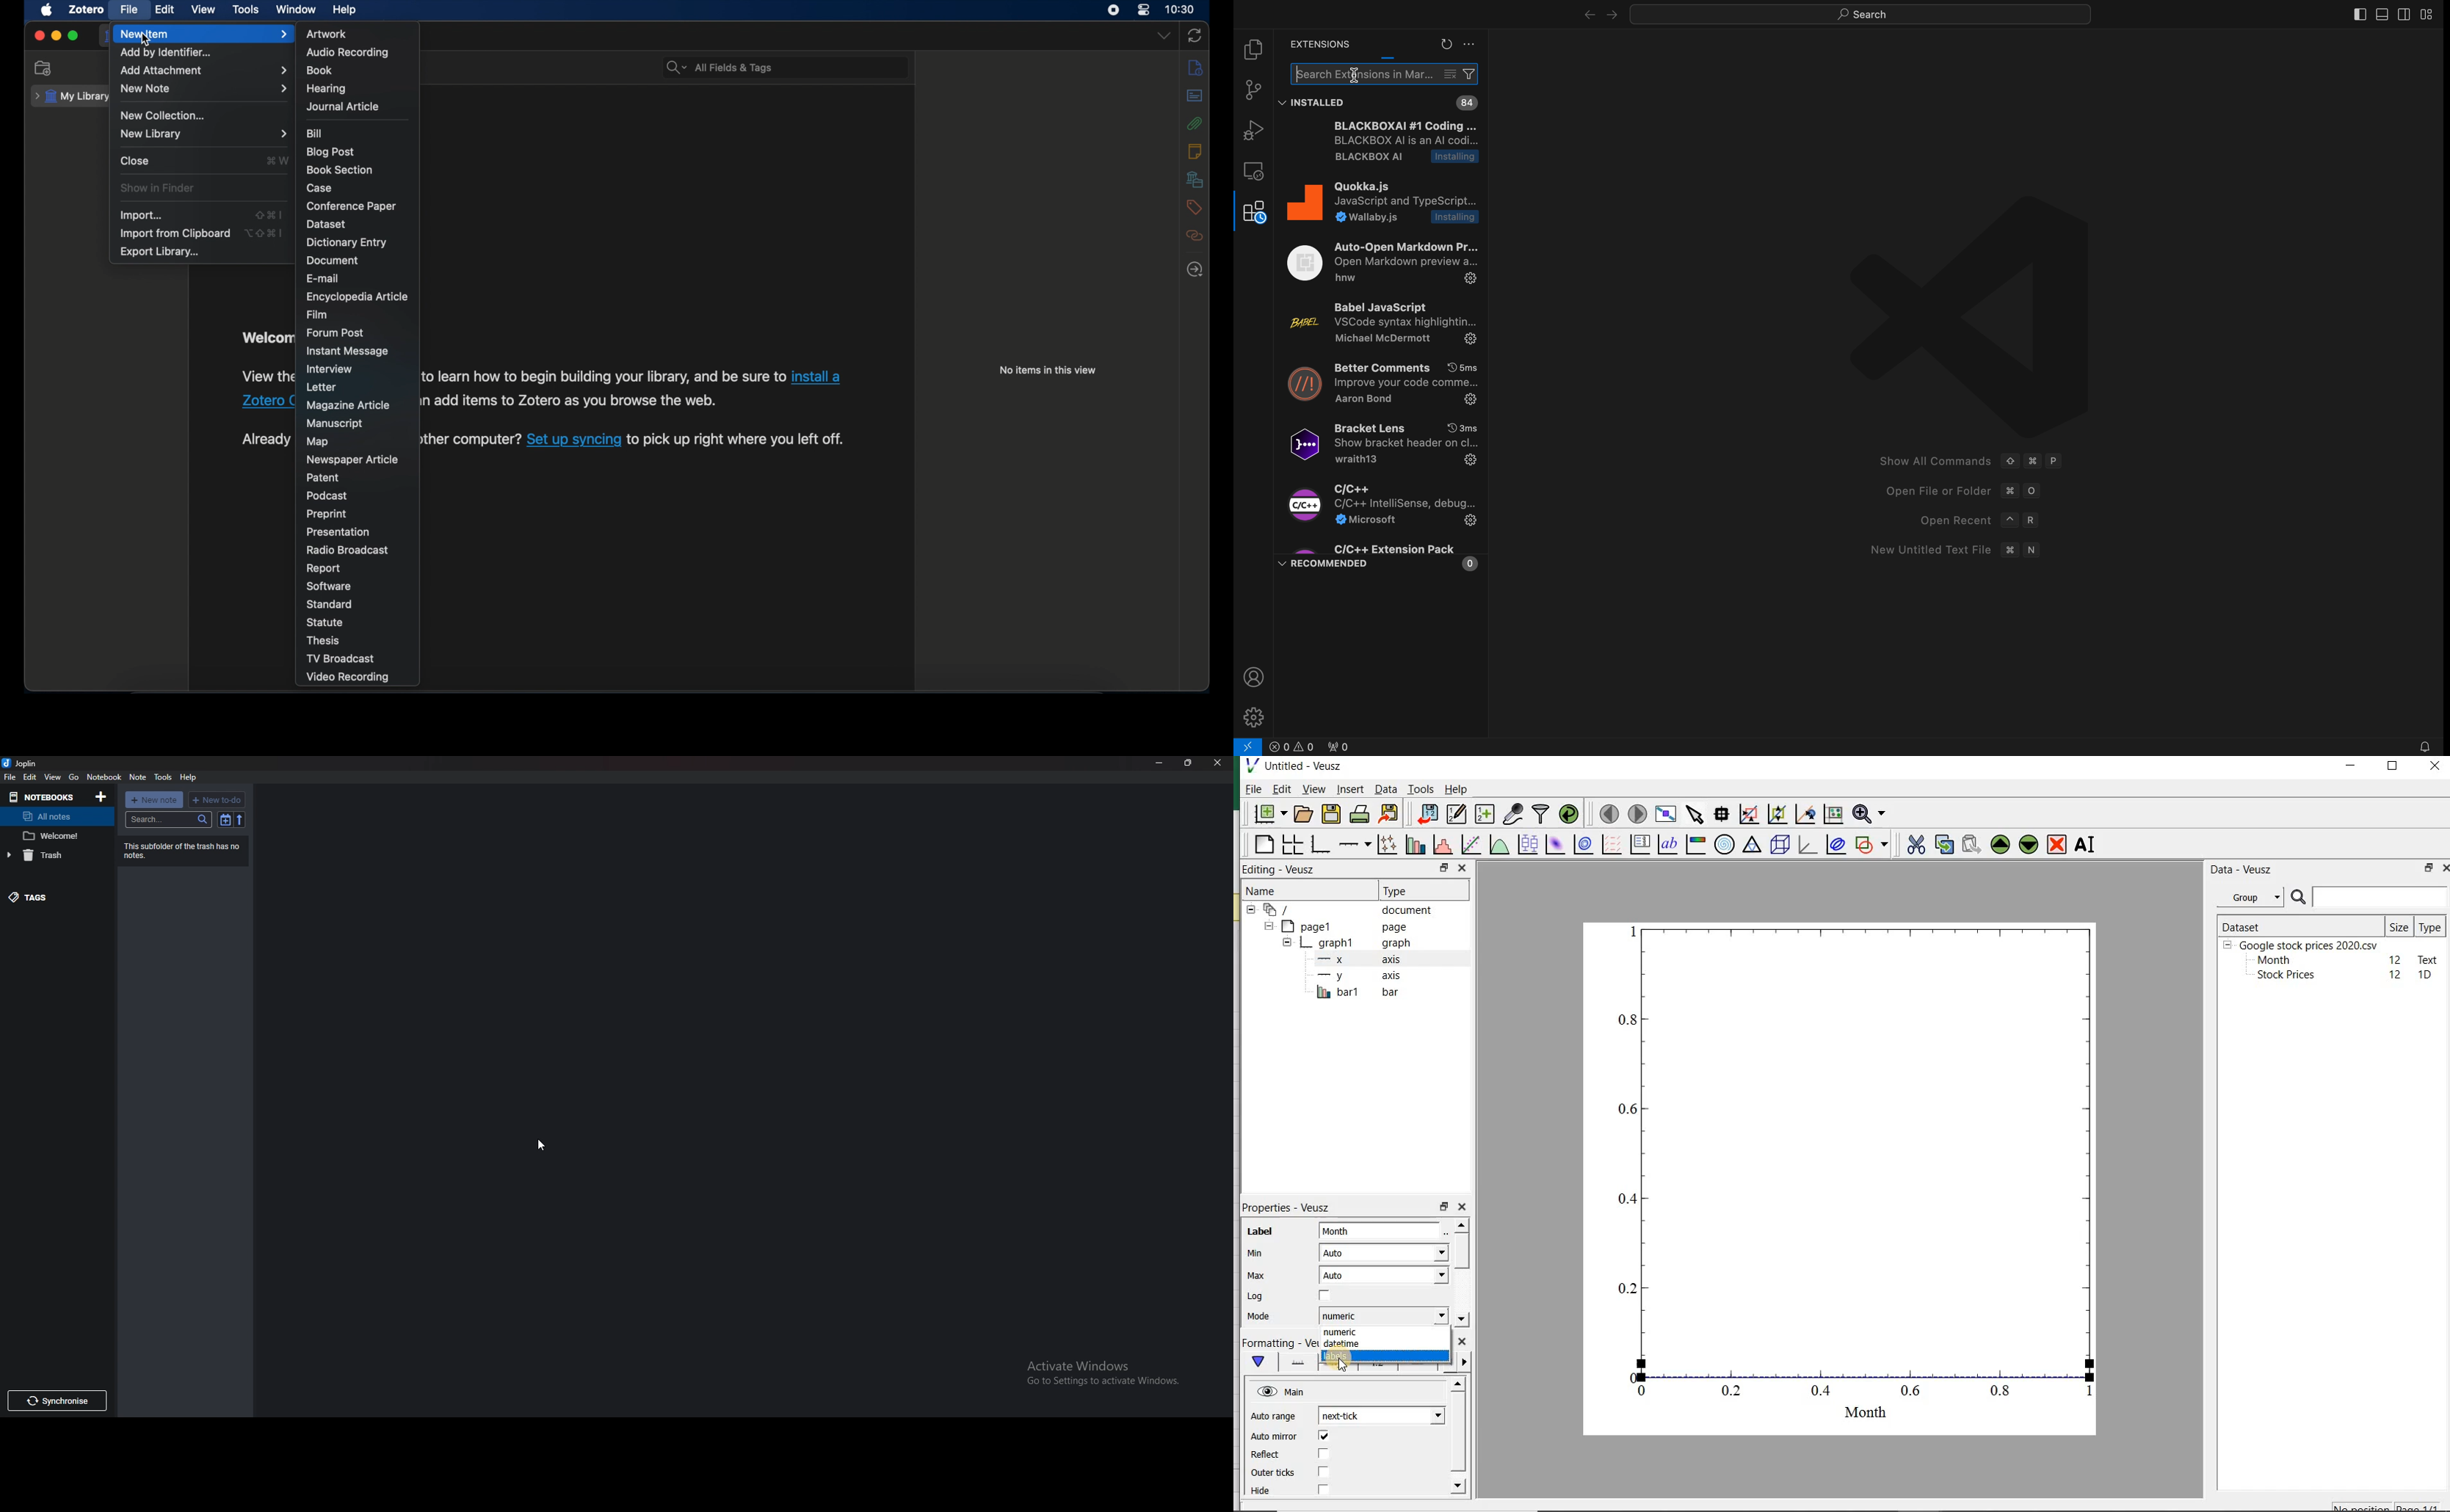 The height and width of the screenshot is (1512, 2464). Describe the element at coordinates (720, 67) in the screenshot. I see `all fields & tags` at that location.